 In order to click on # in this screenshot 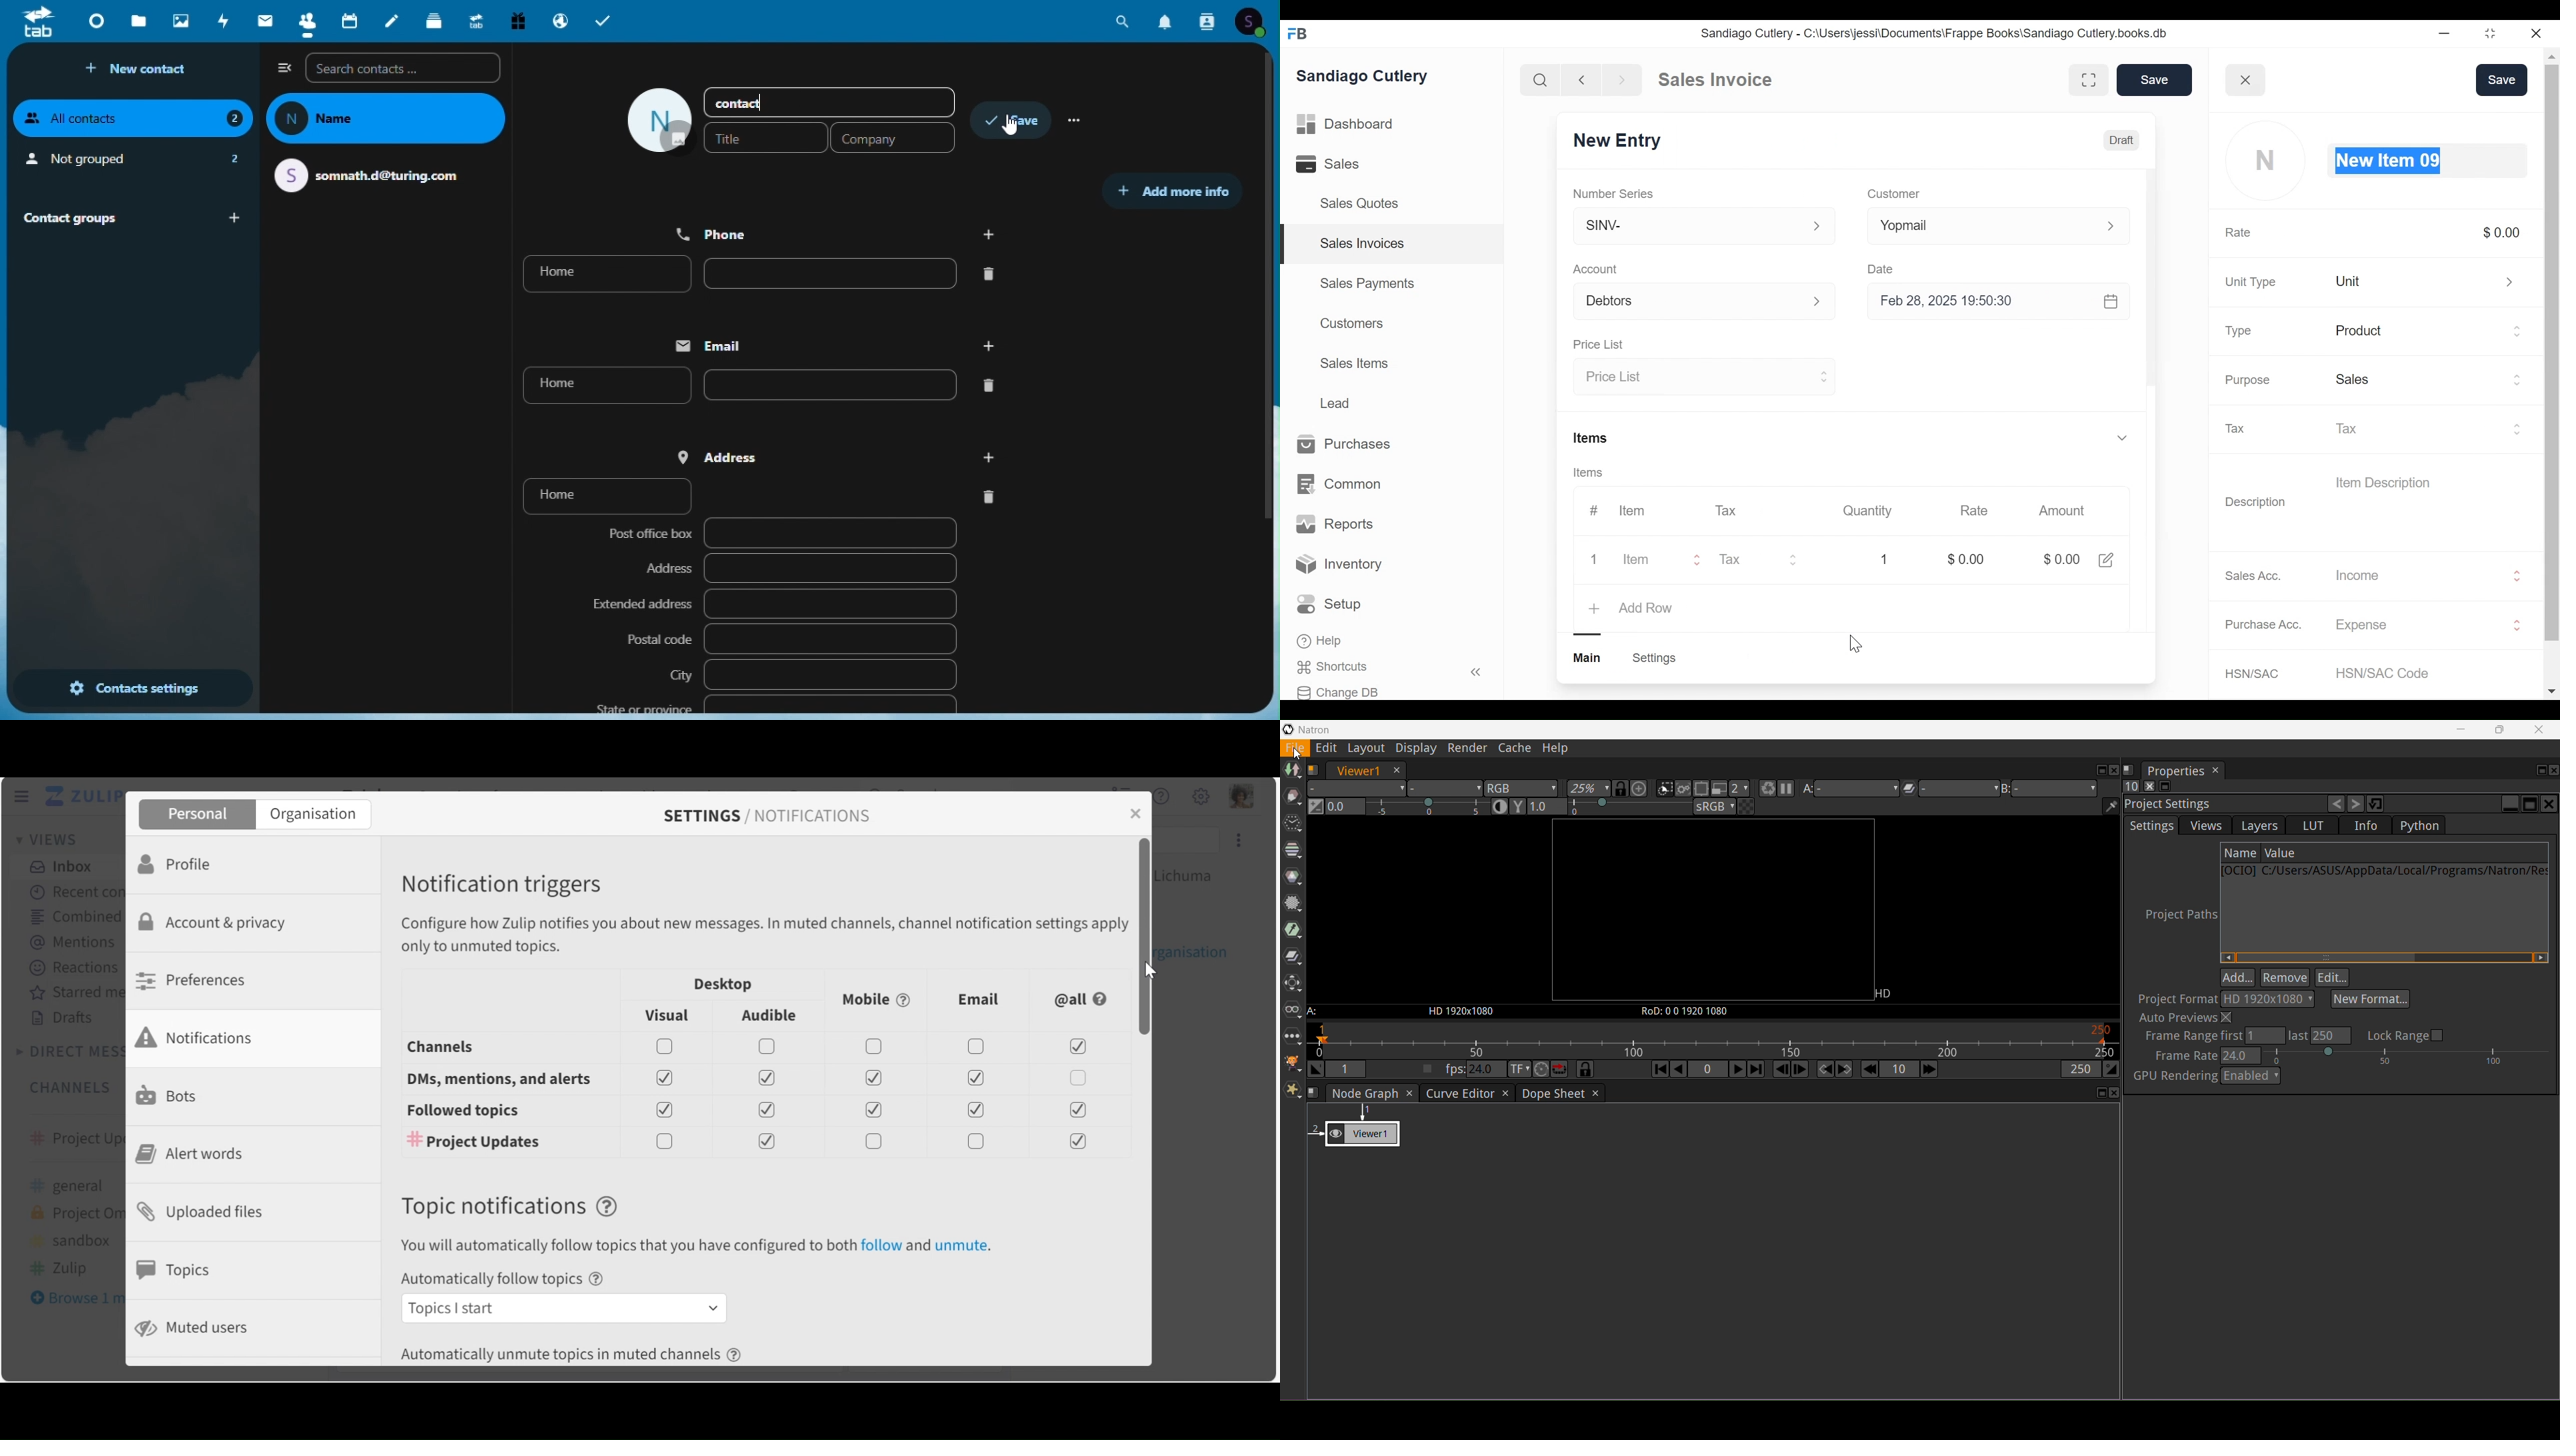, I will do `click(1597, 509)`.